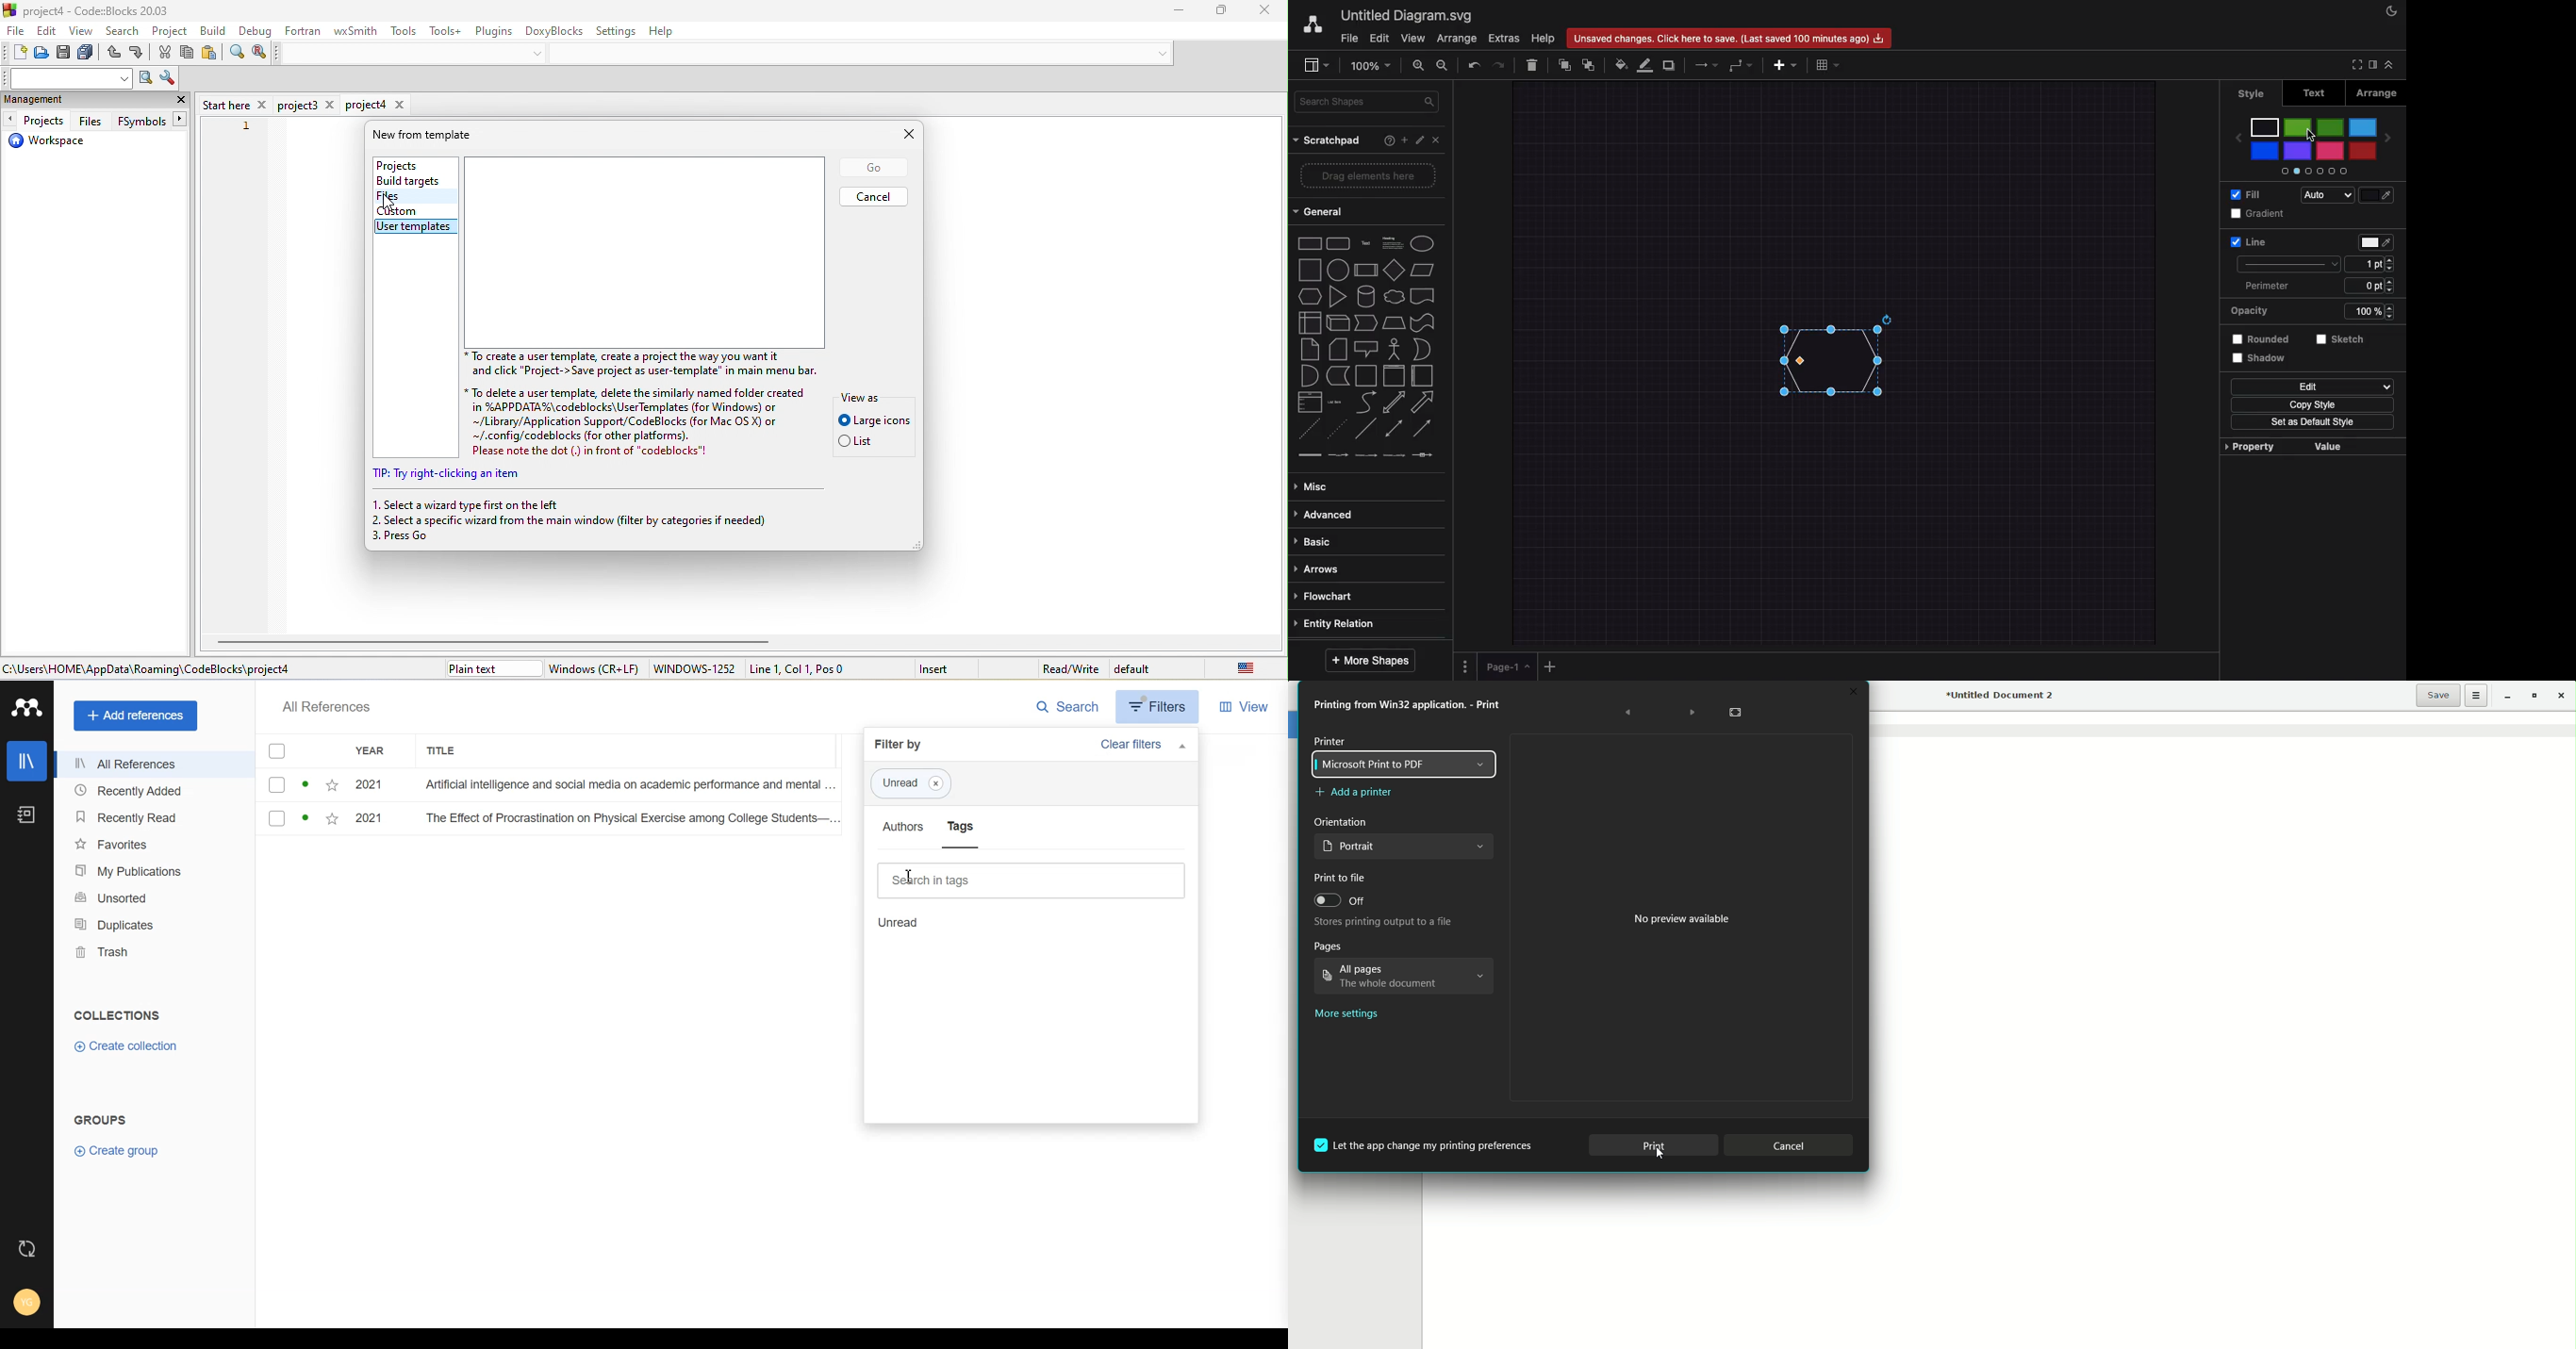  I want to click on Page, so click(1508, 667).